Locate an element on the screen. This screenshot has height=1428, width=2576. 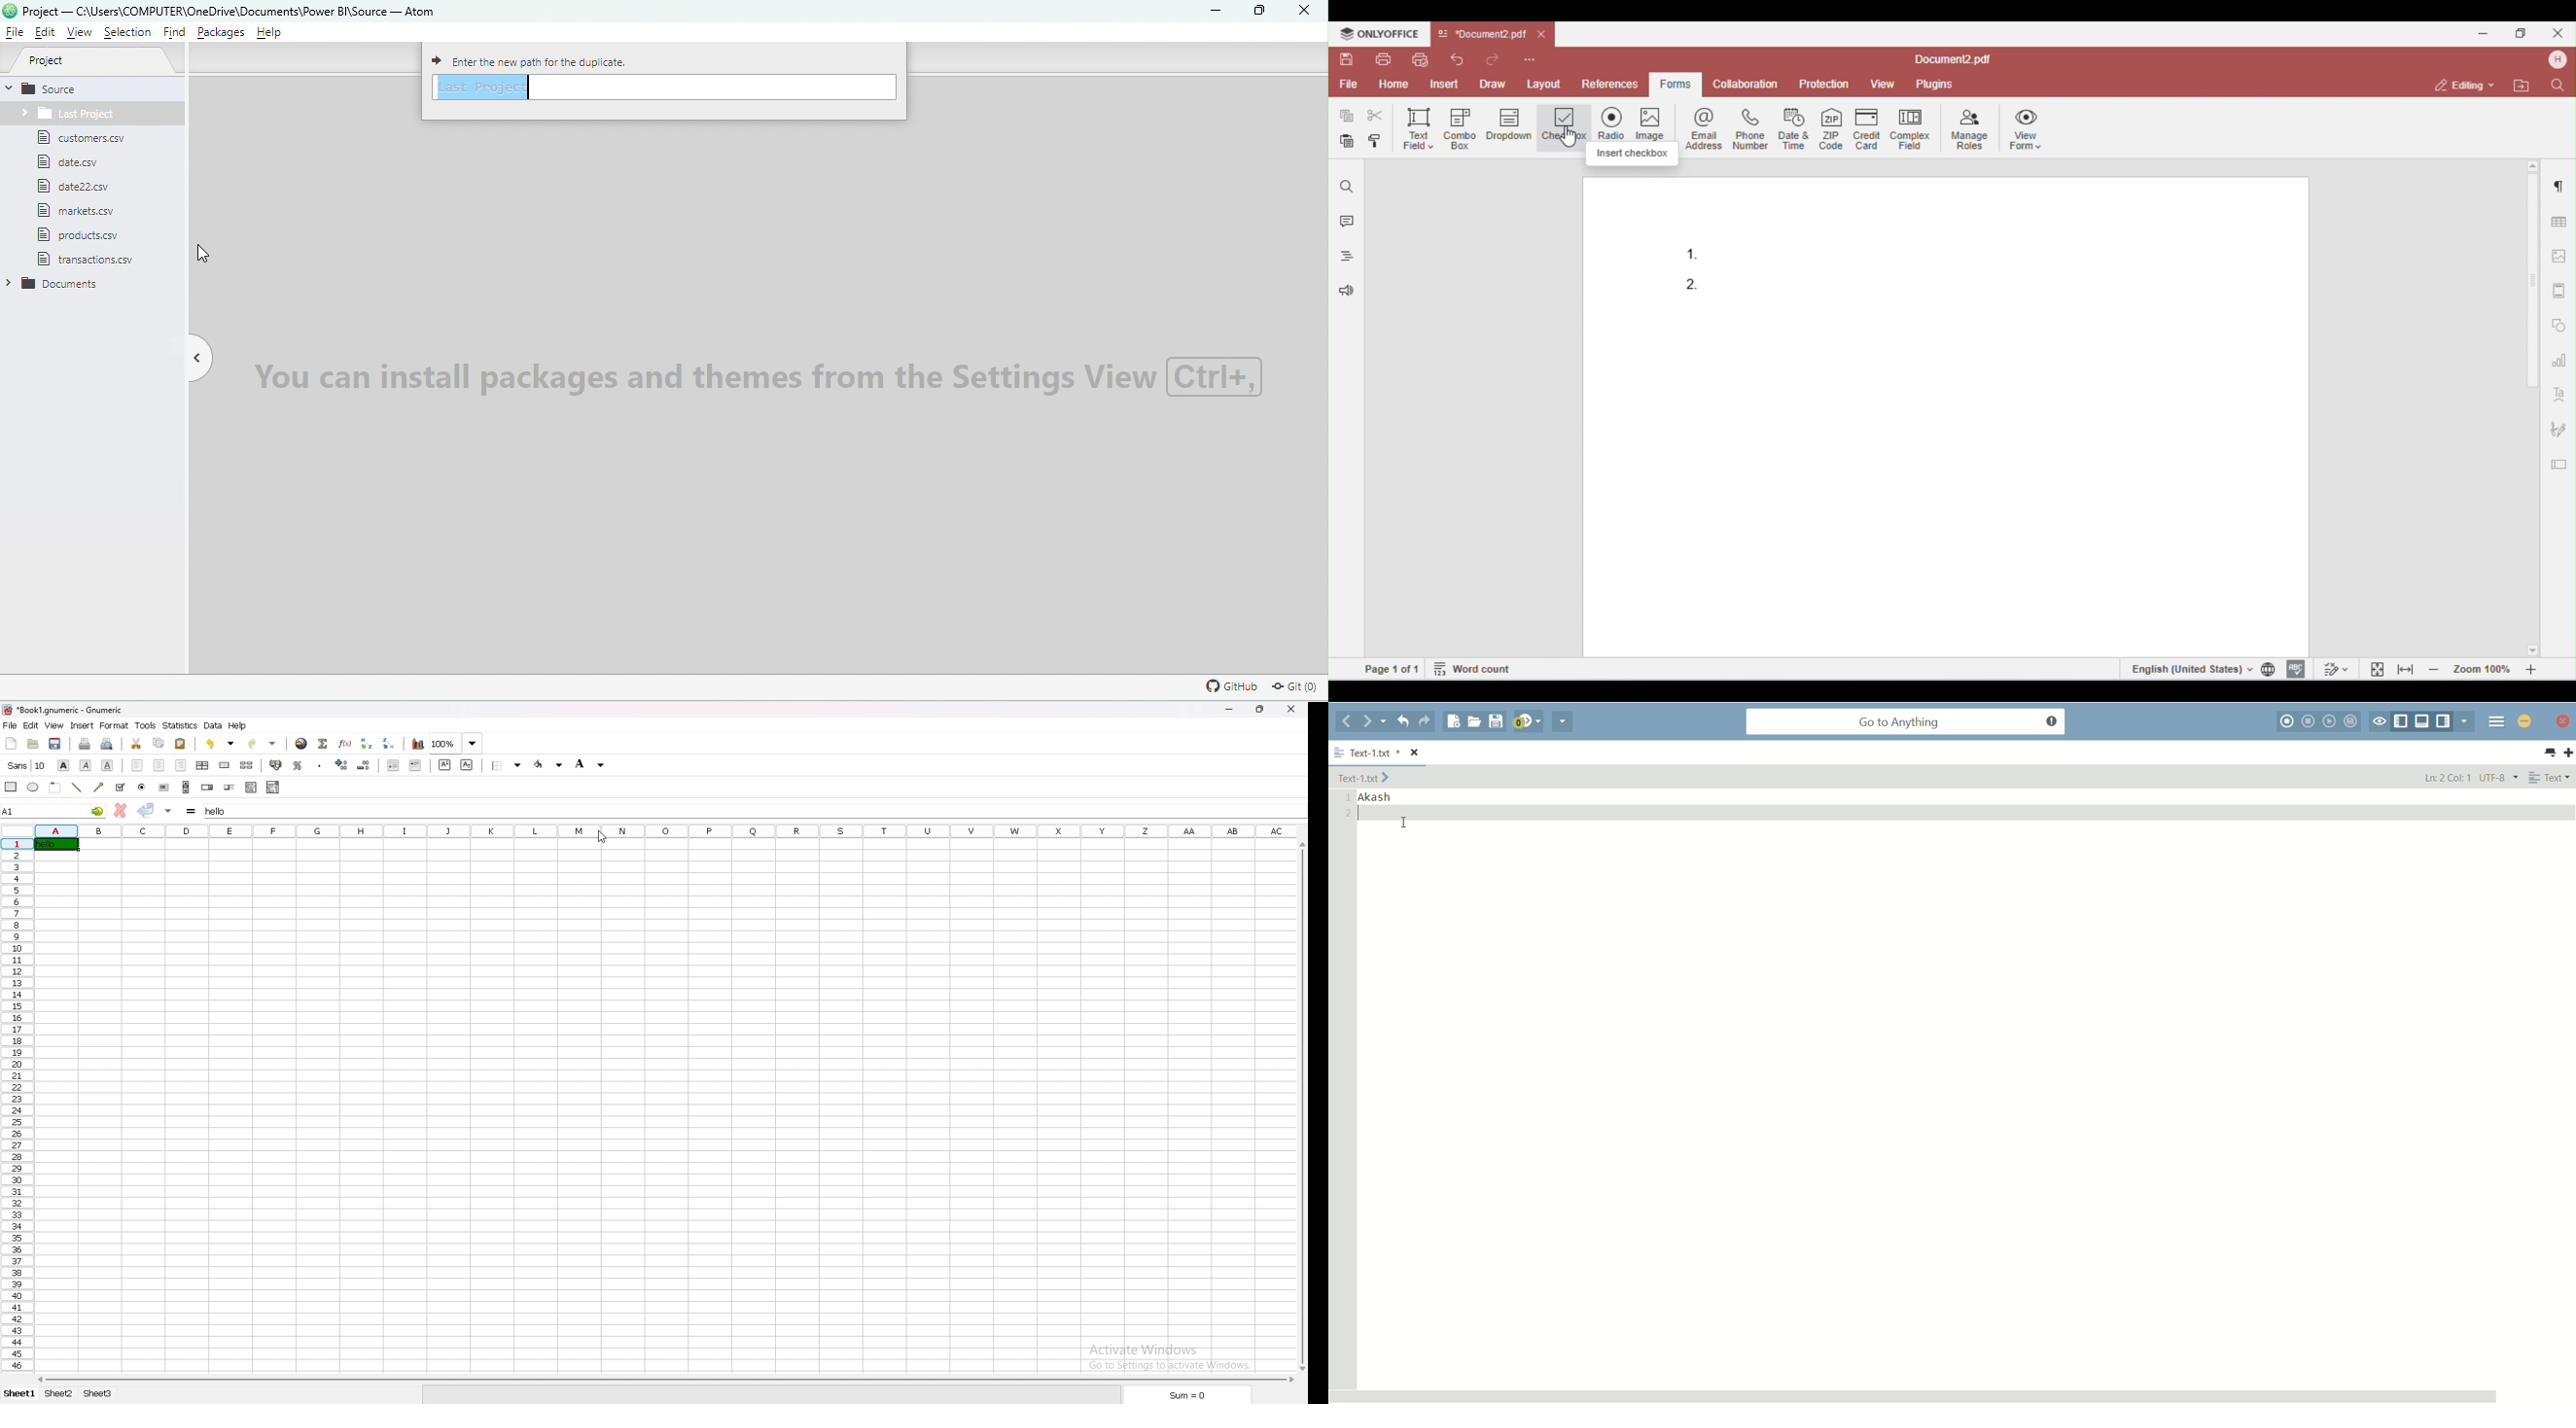
jump to next syntax checking result is located at coordinates (1528, 723).